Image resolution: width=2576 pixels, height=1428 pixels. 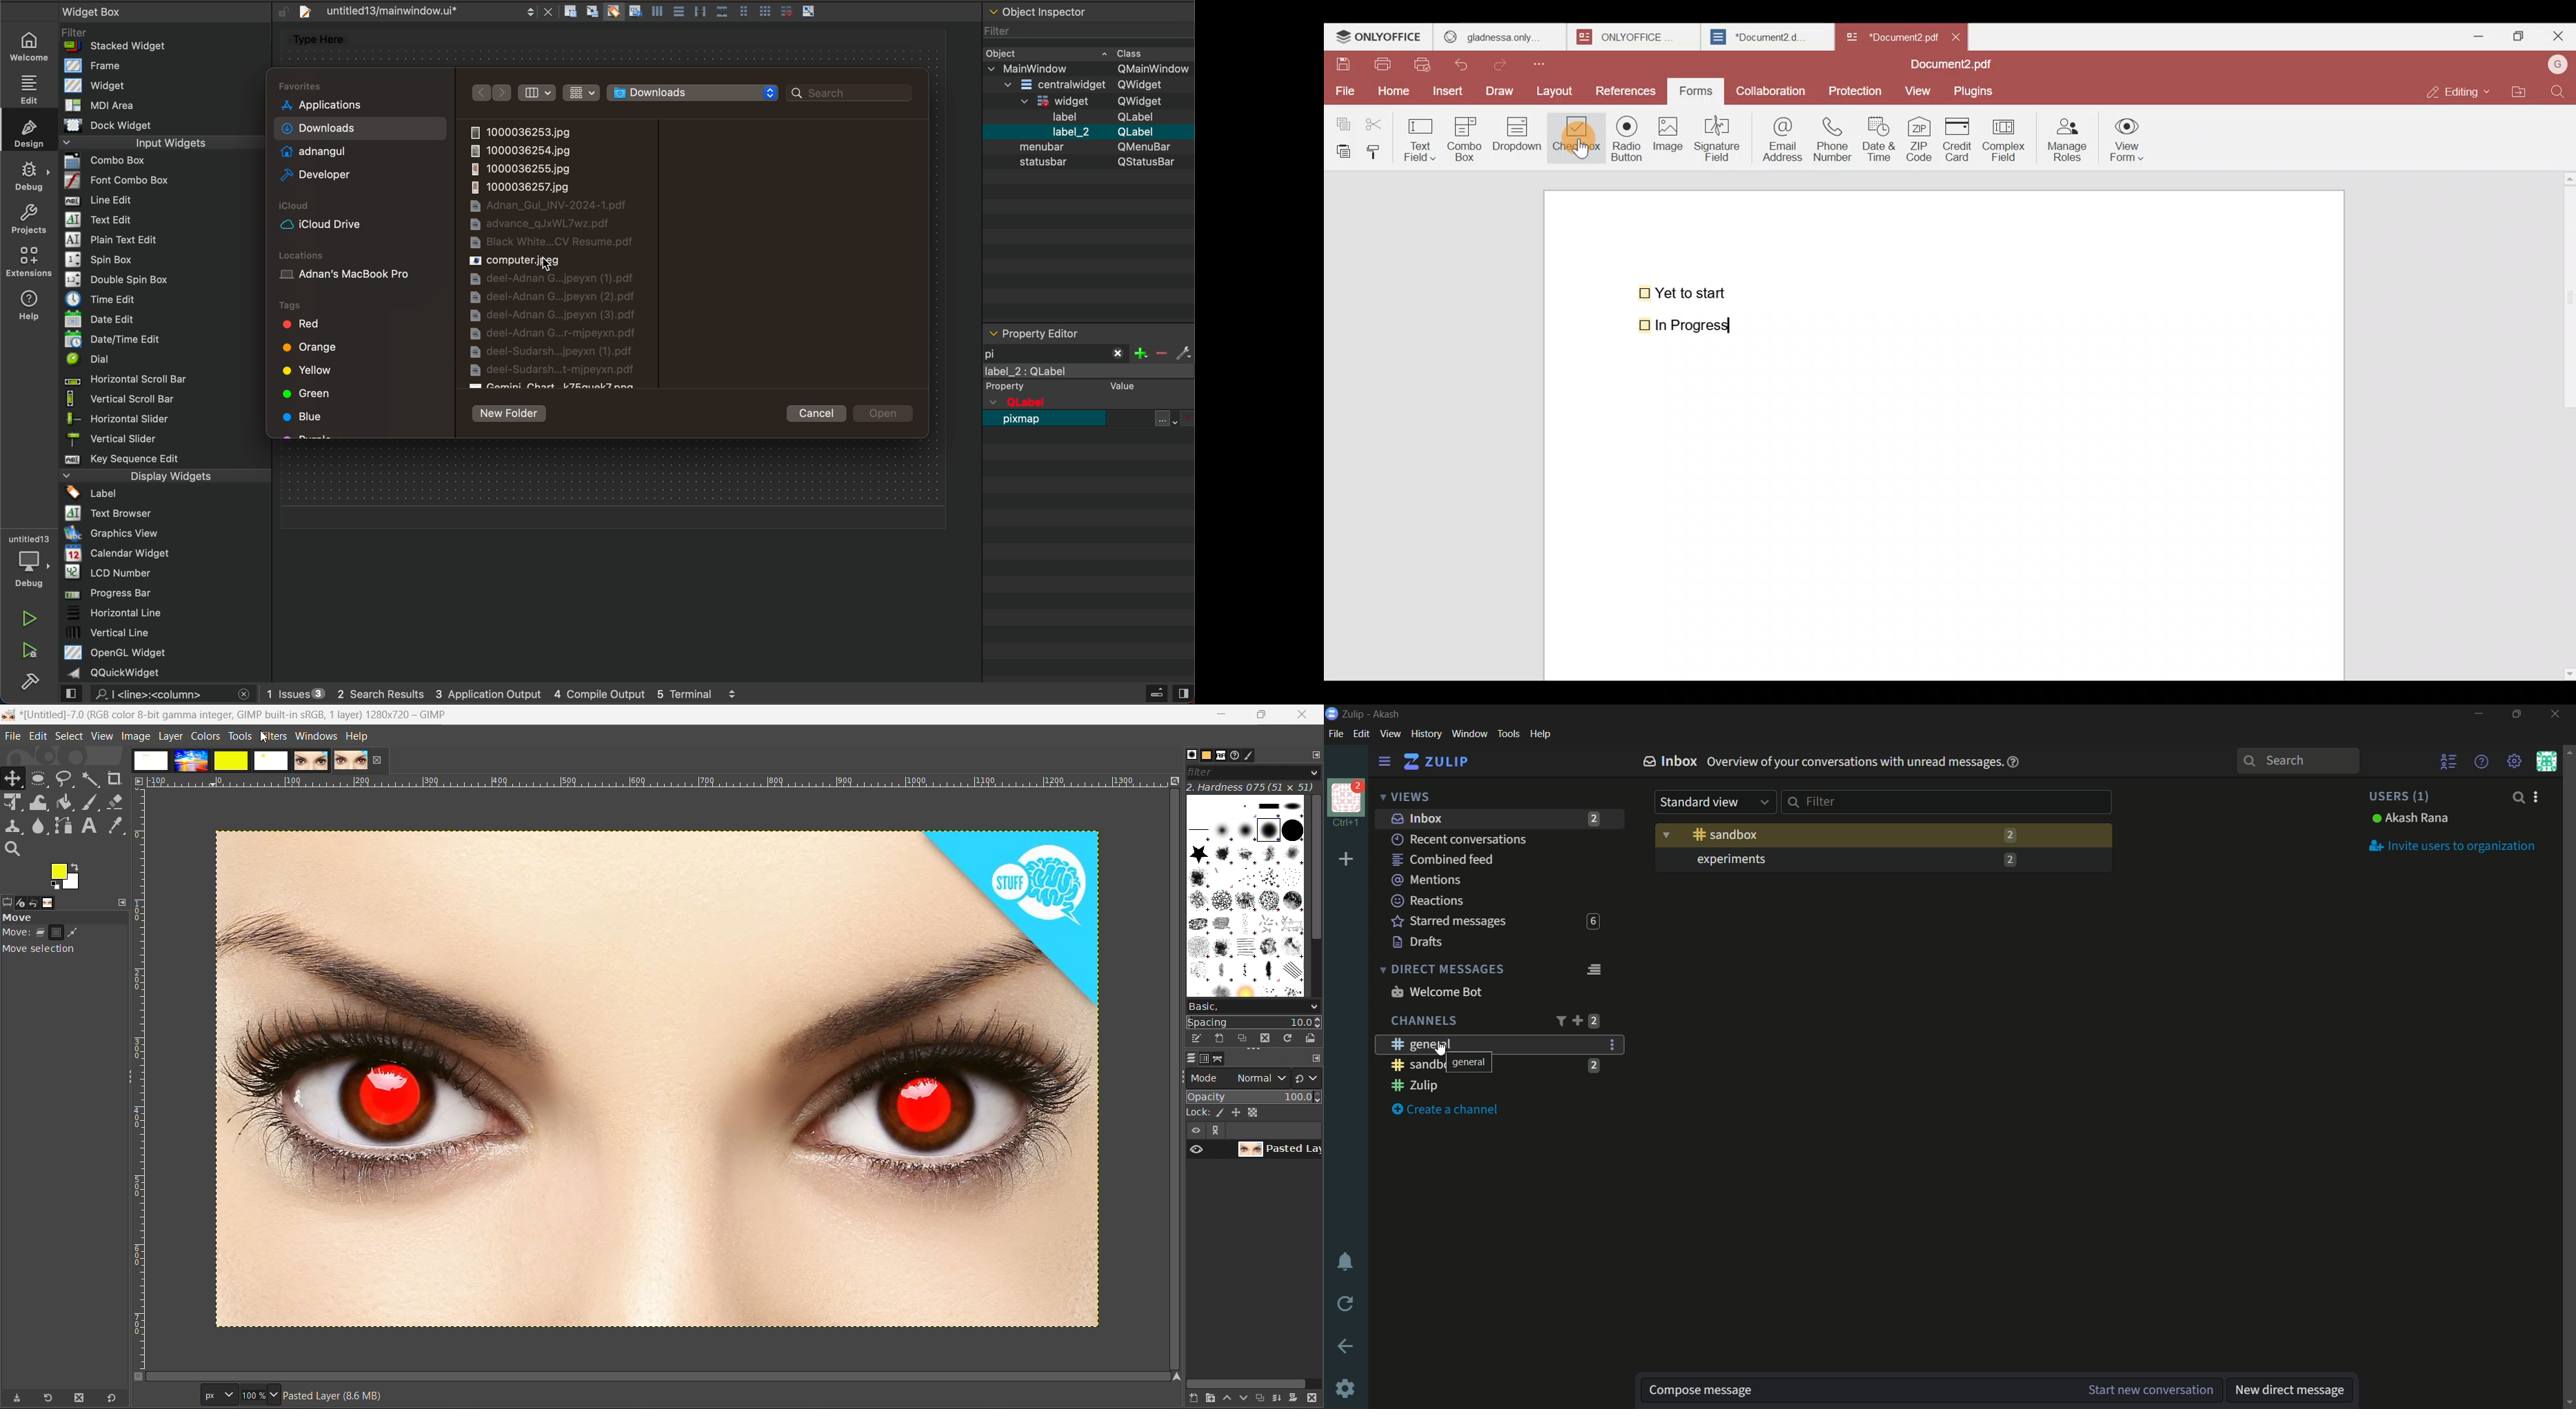 What do you see at coordinates (1390, 733) in the screenshot?
I see `view menu` at bounding box center [1390, 733].